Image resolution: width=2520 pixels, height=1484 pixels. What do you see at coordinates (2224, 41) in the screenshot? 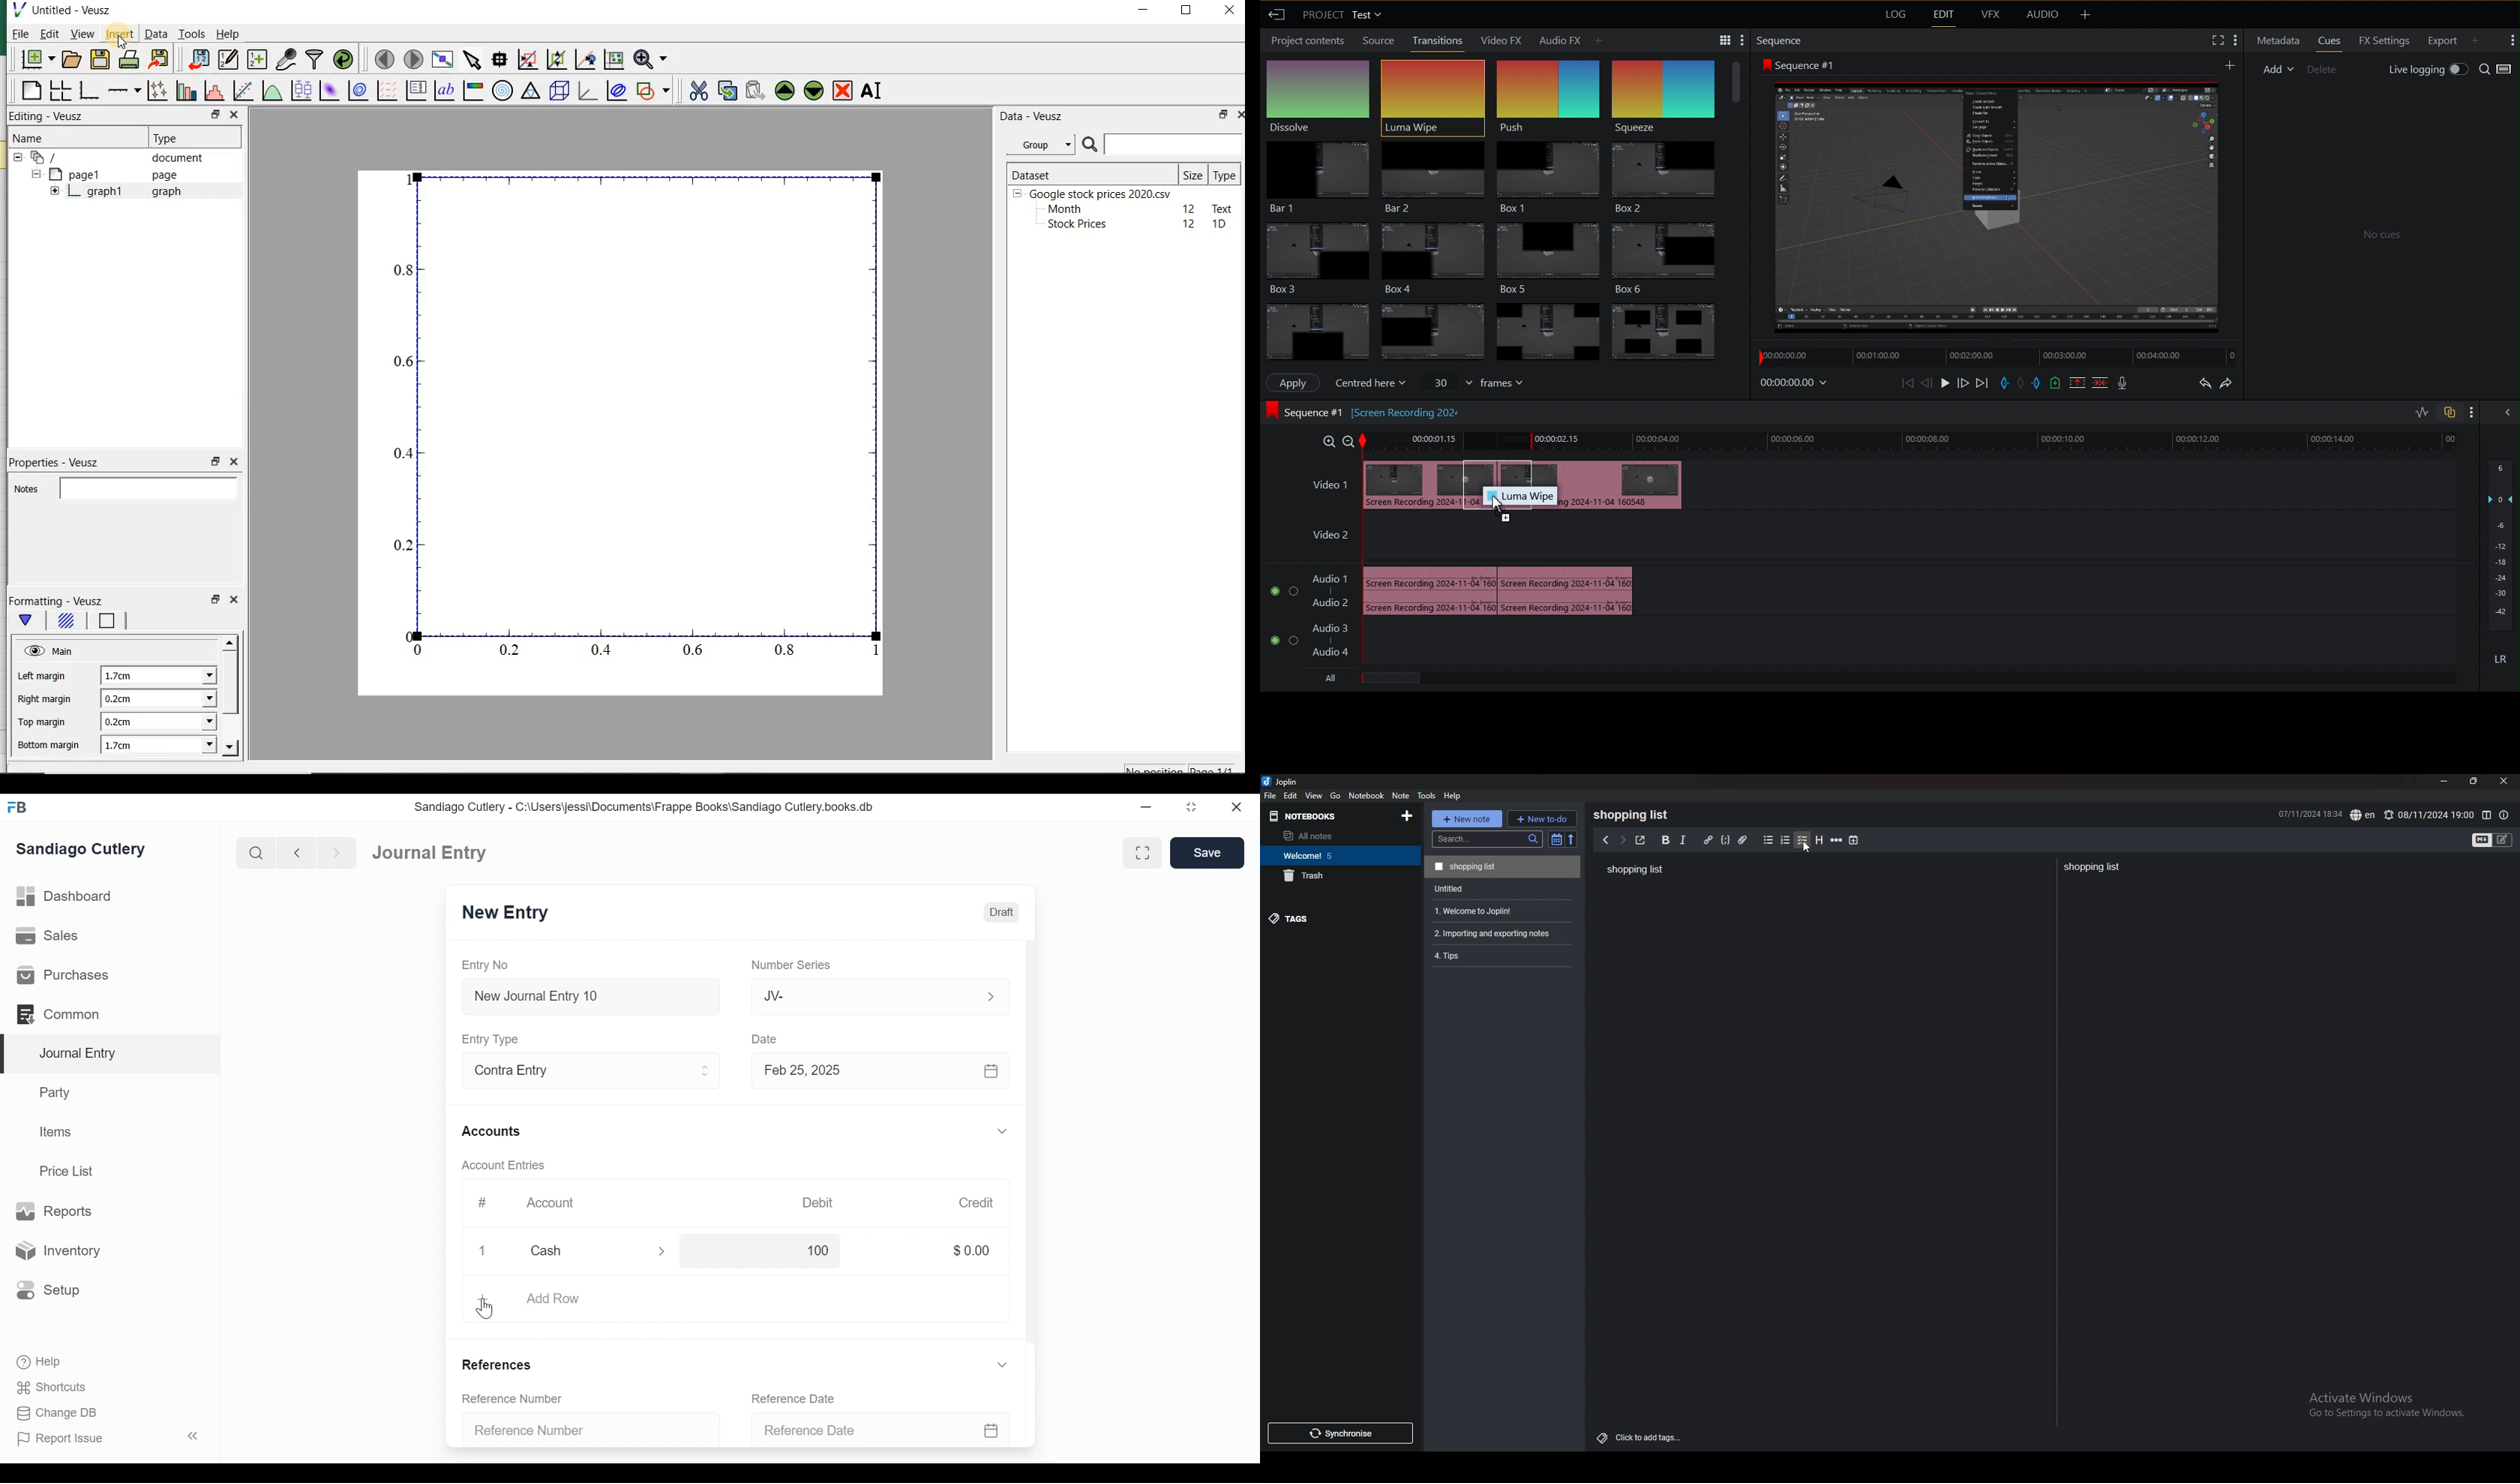
I see `Settings` at bounding box center [2224, 41].